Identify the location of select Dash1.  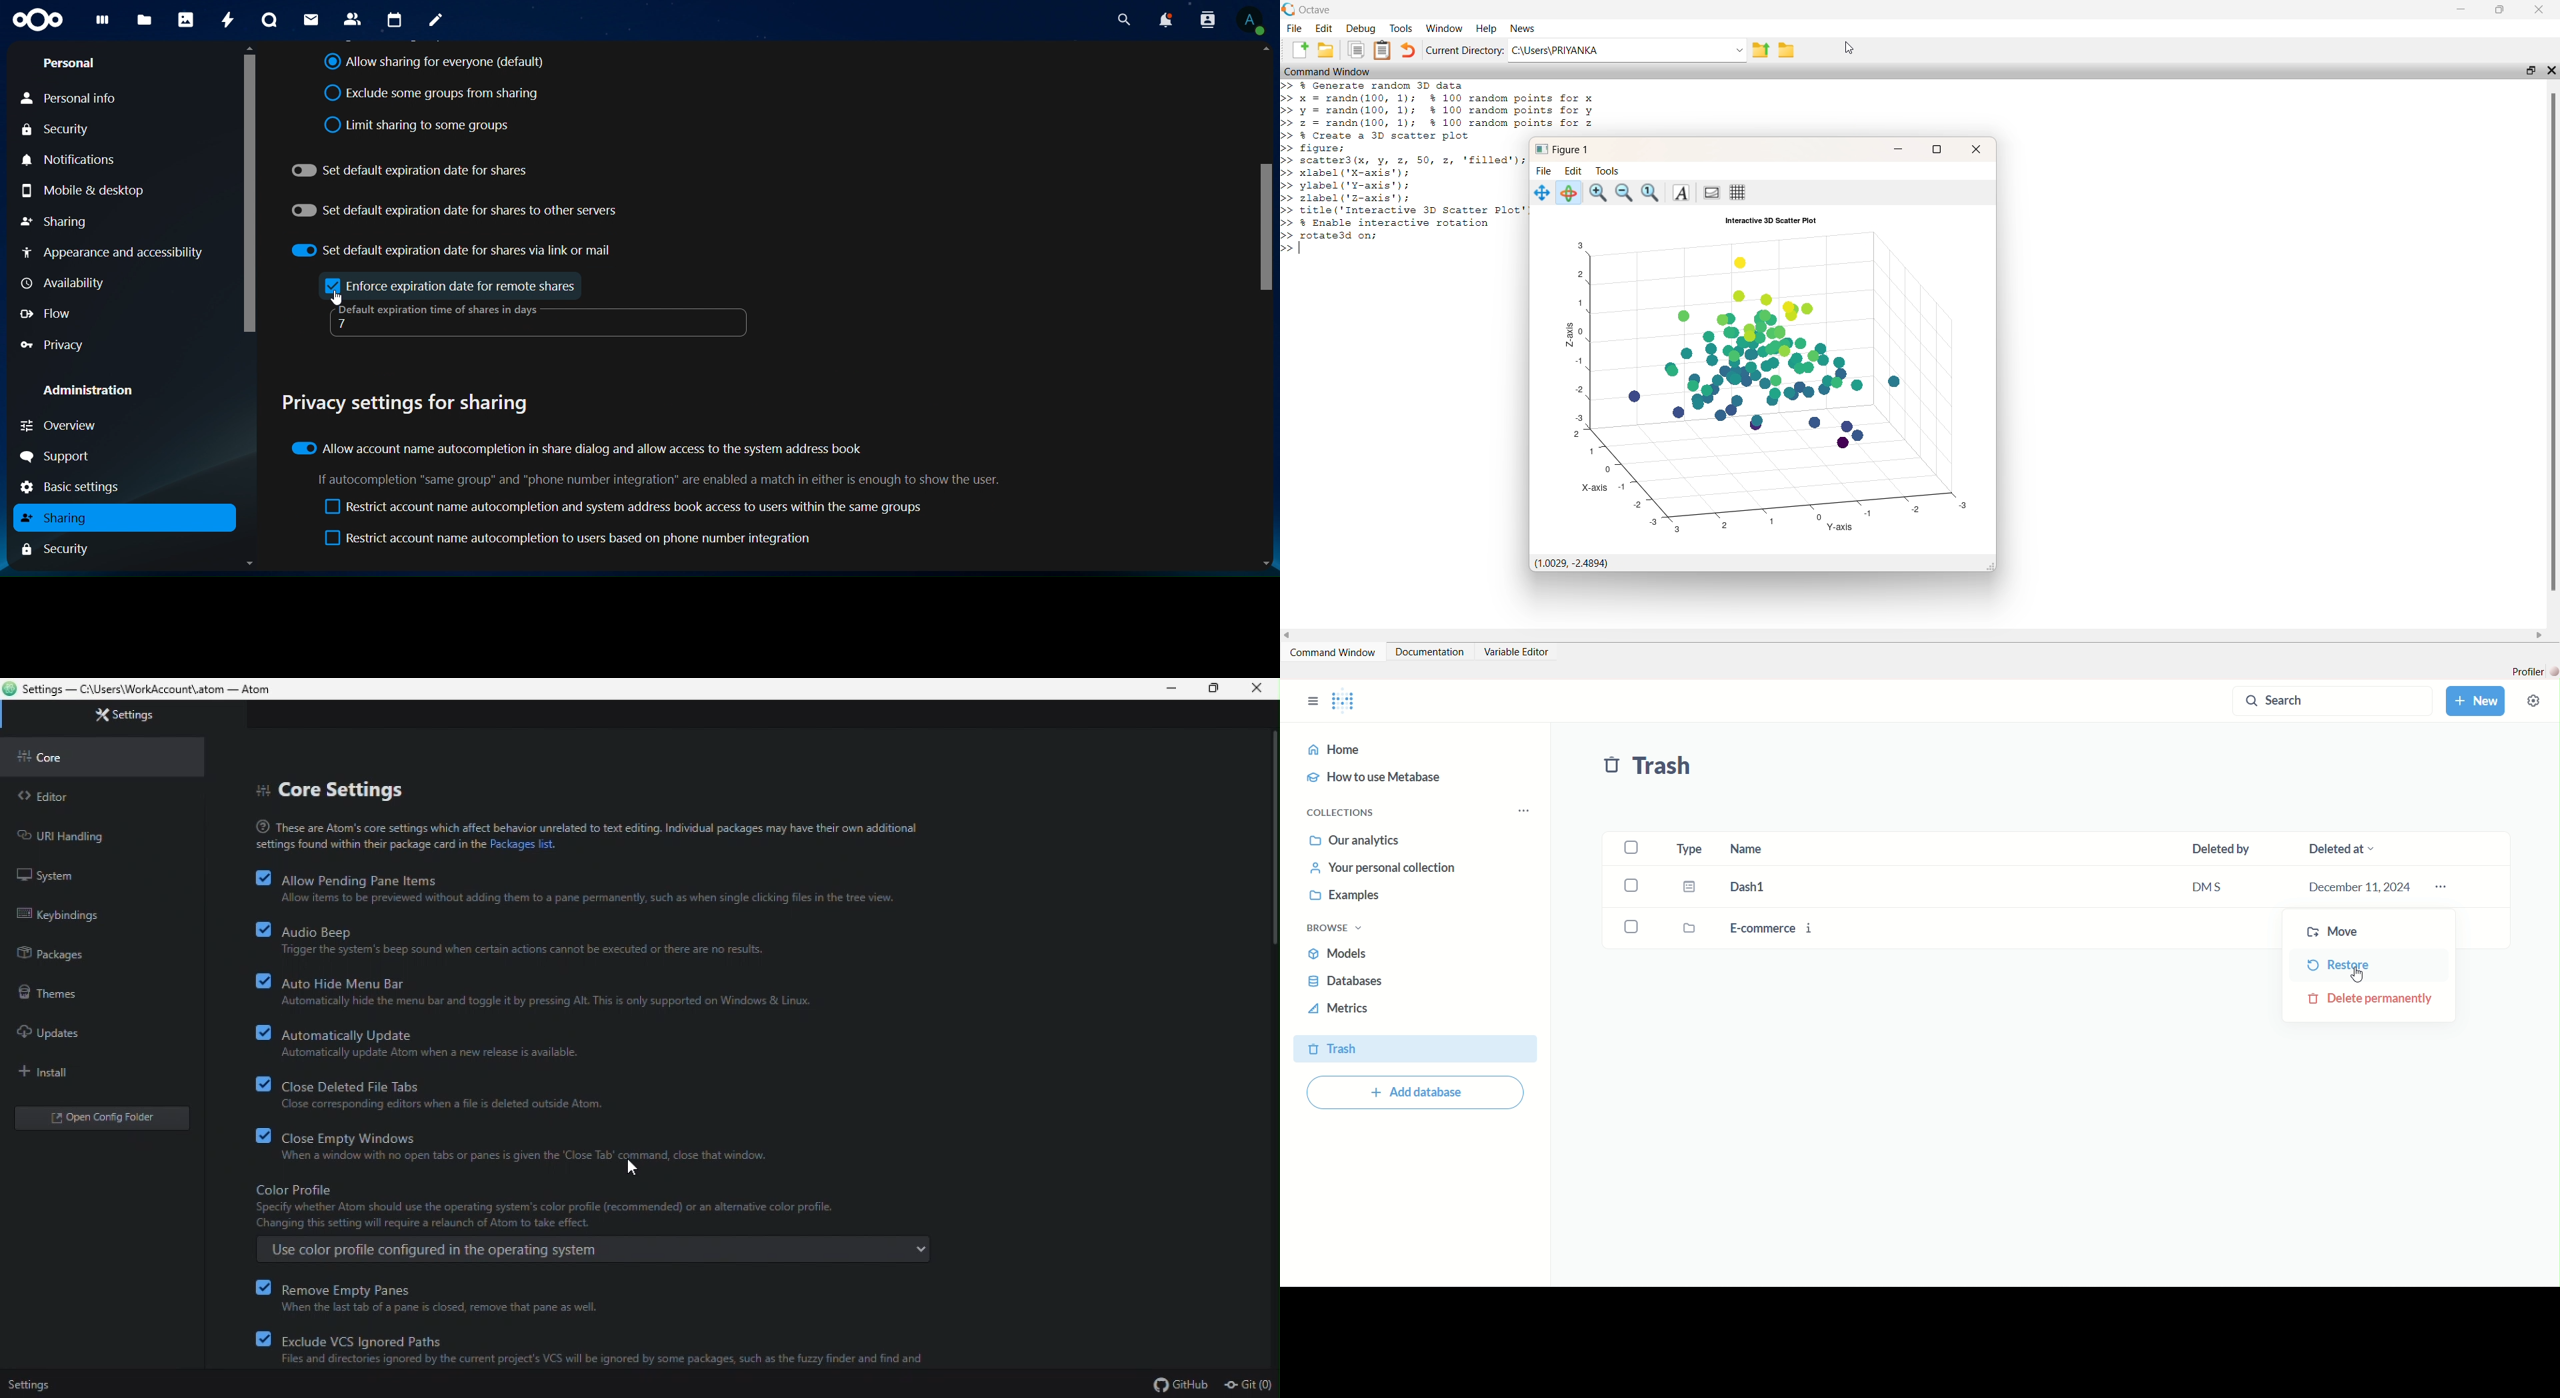
(1635, 886).